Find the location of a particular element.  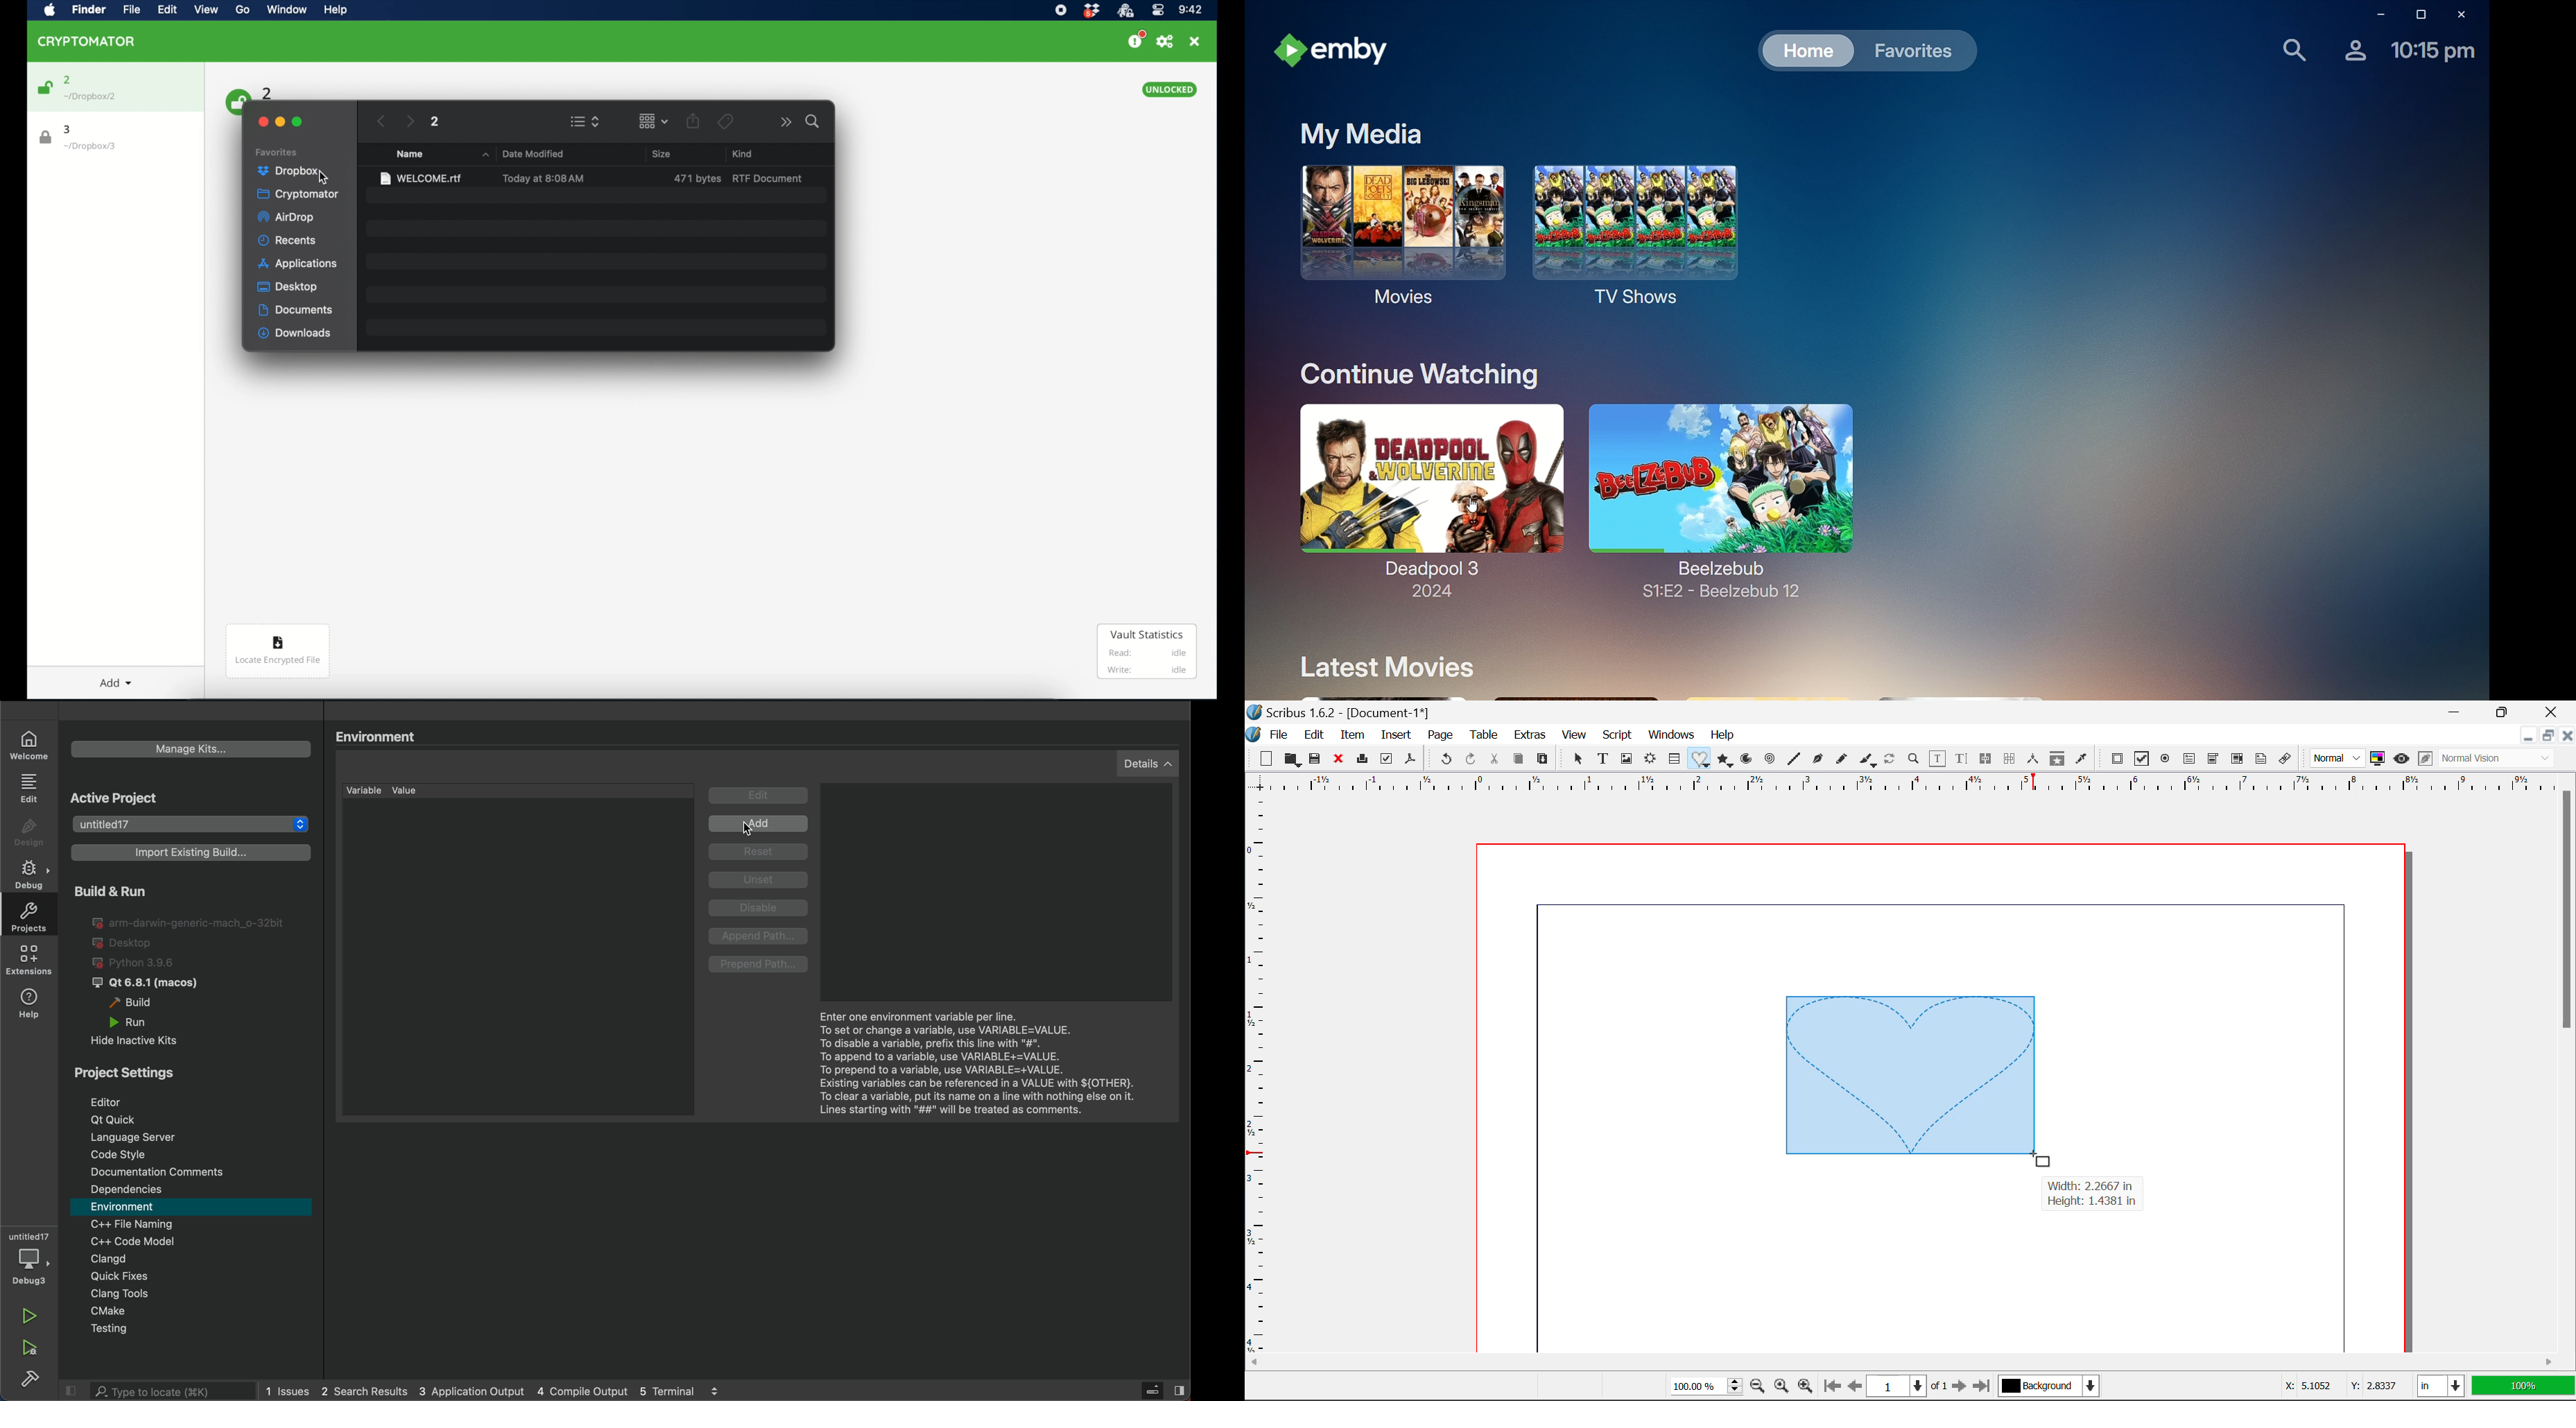

Minimize is located at coordinates (2509, 712).